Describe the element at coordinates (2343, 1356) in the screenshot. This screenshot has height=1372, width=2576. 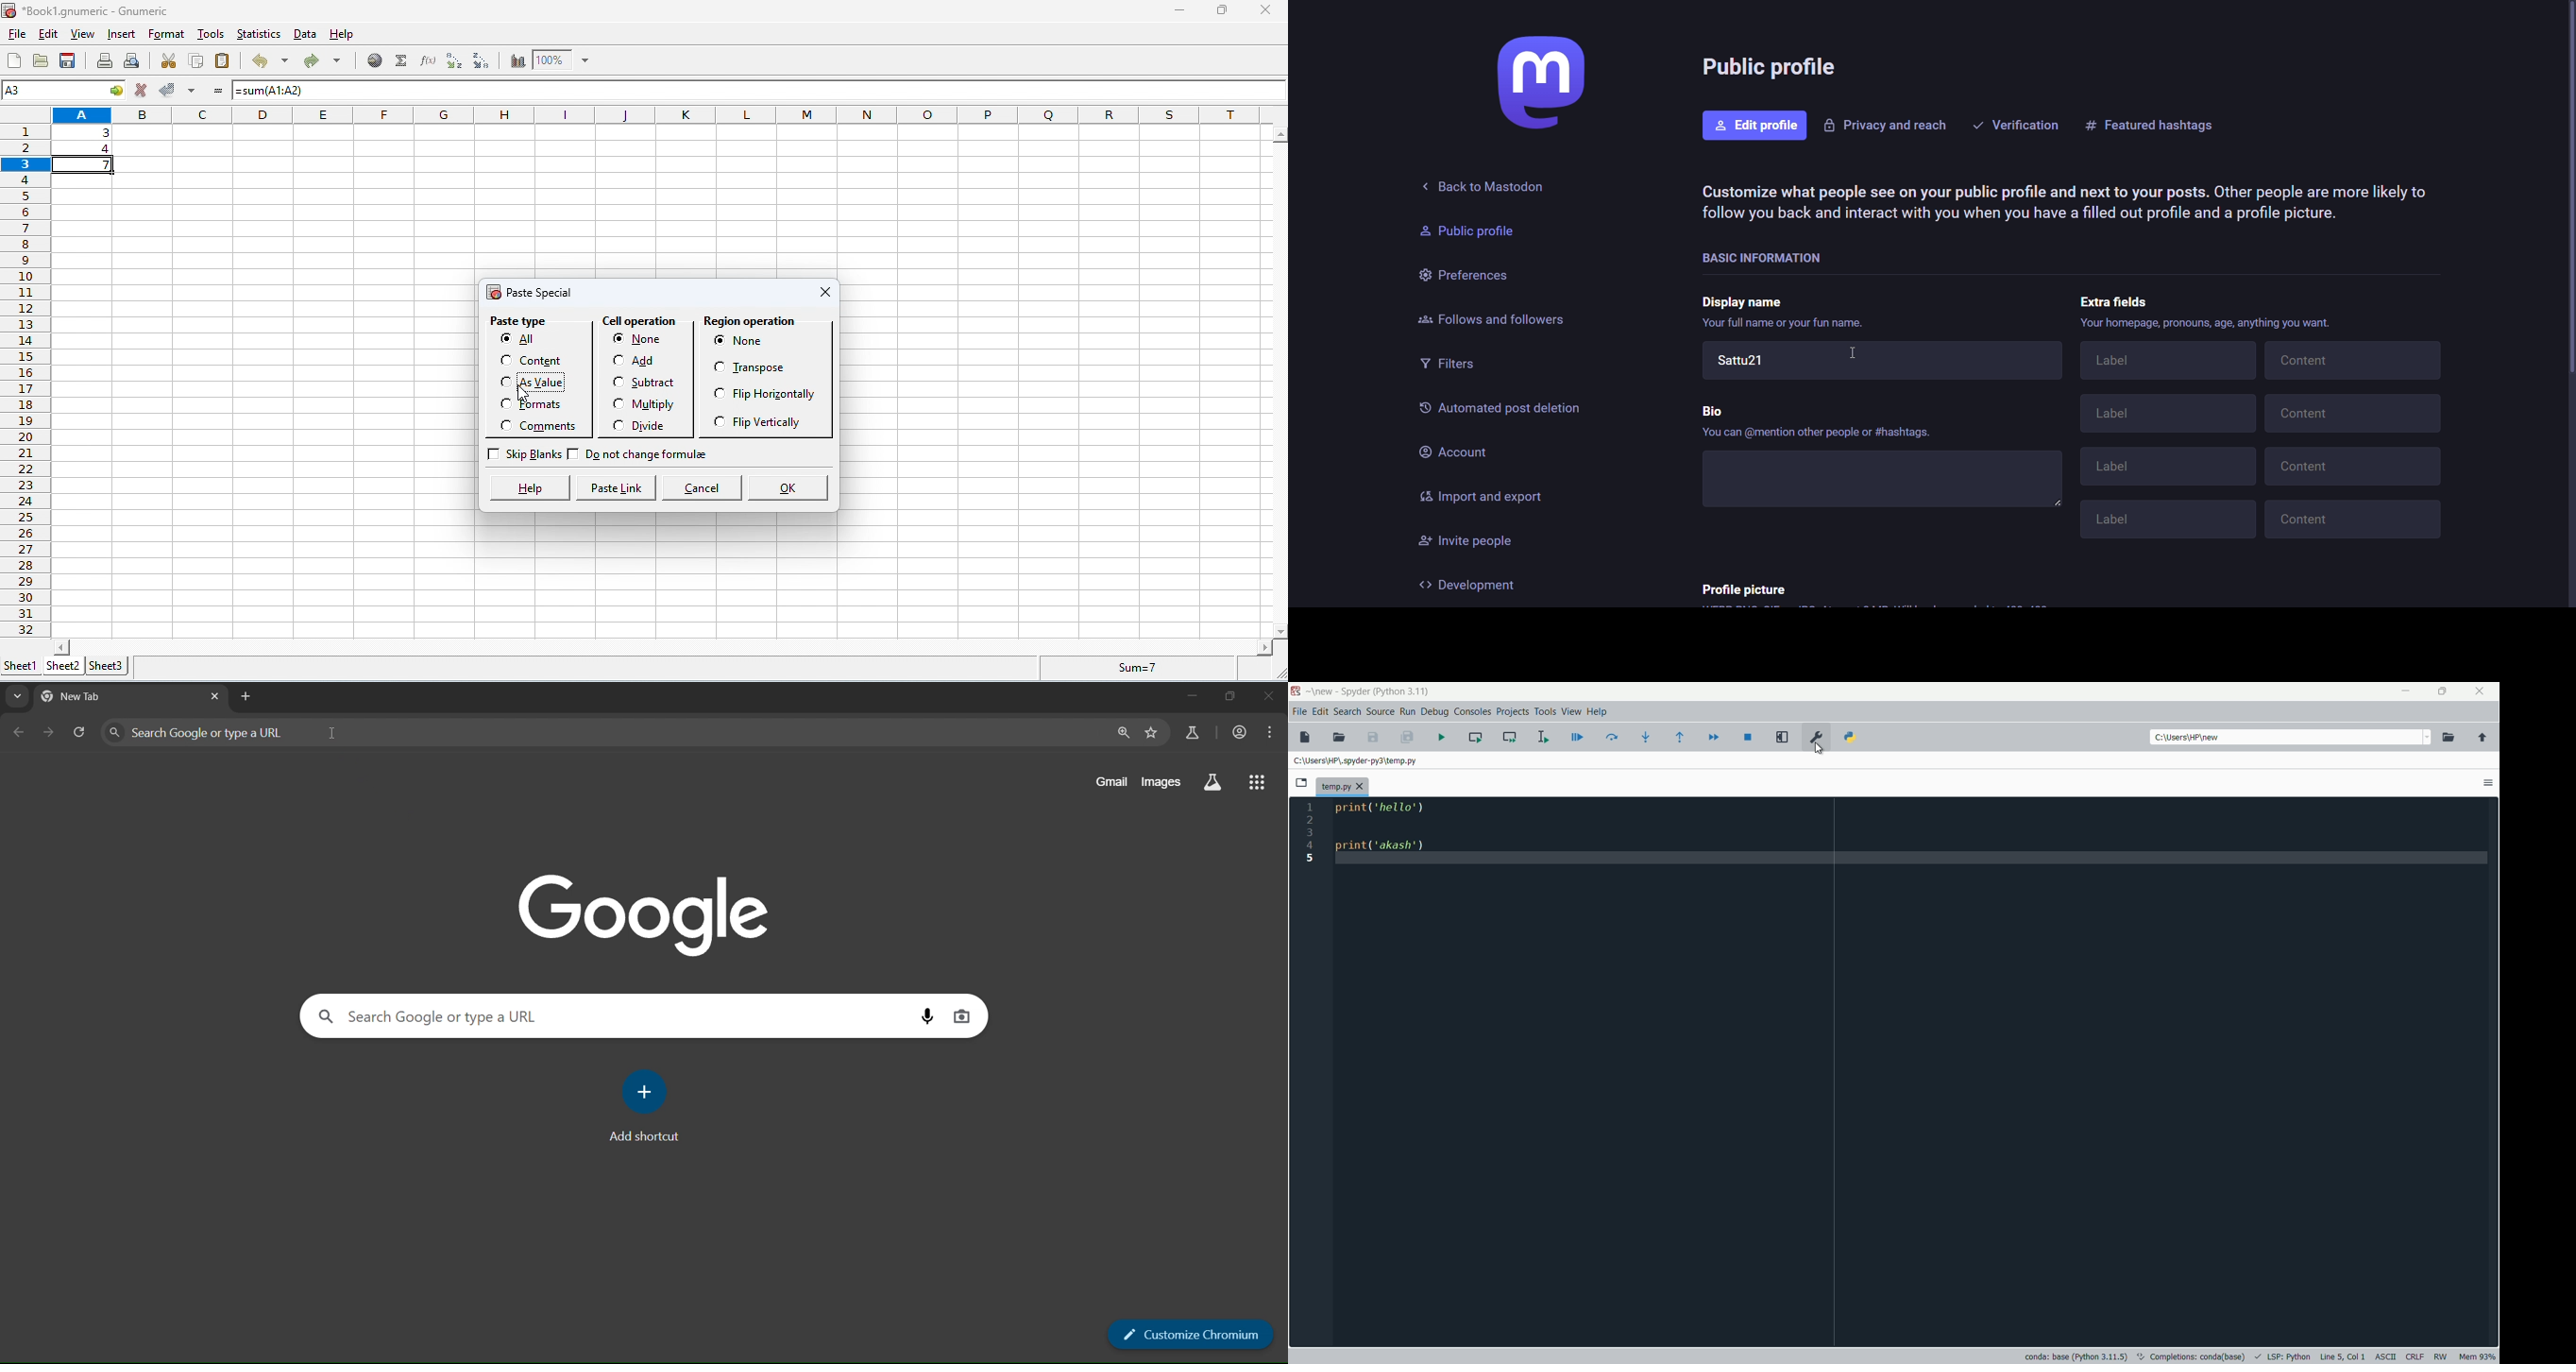
I see `cursor position` at that location.